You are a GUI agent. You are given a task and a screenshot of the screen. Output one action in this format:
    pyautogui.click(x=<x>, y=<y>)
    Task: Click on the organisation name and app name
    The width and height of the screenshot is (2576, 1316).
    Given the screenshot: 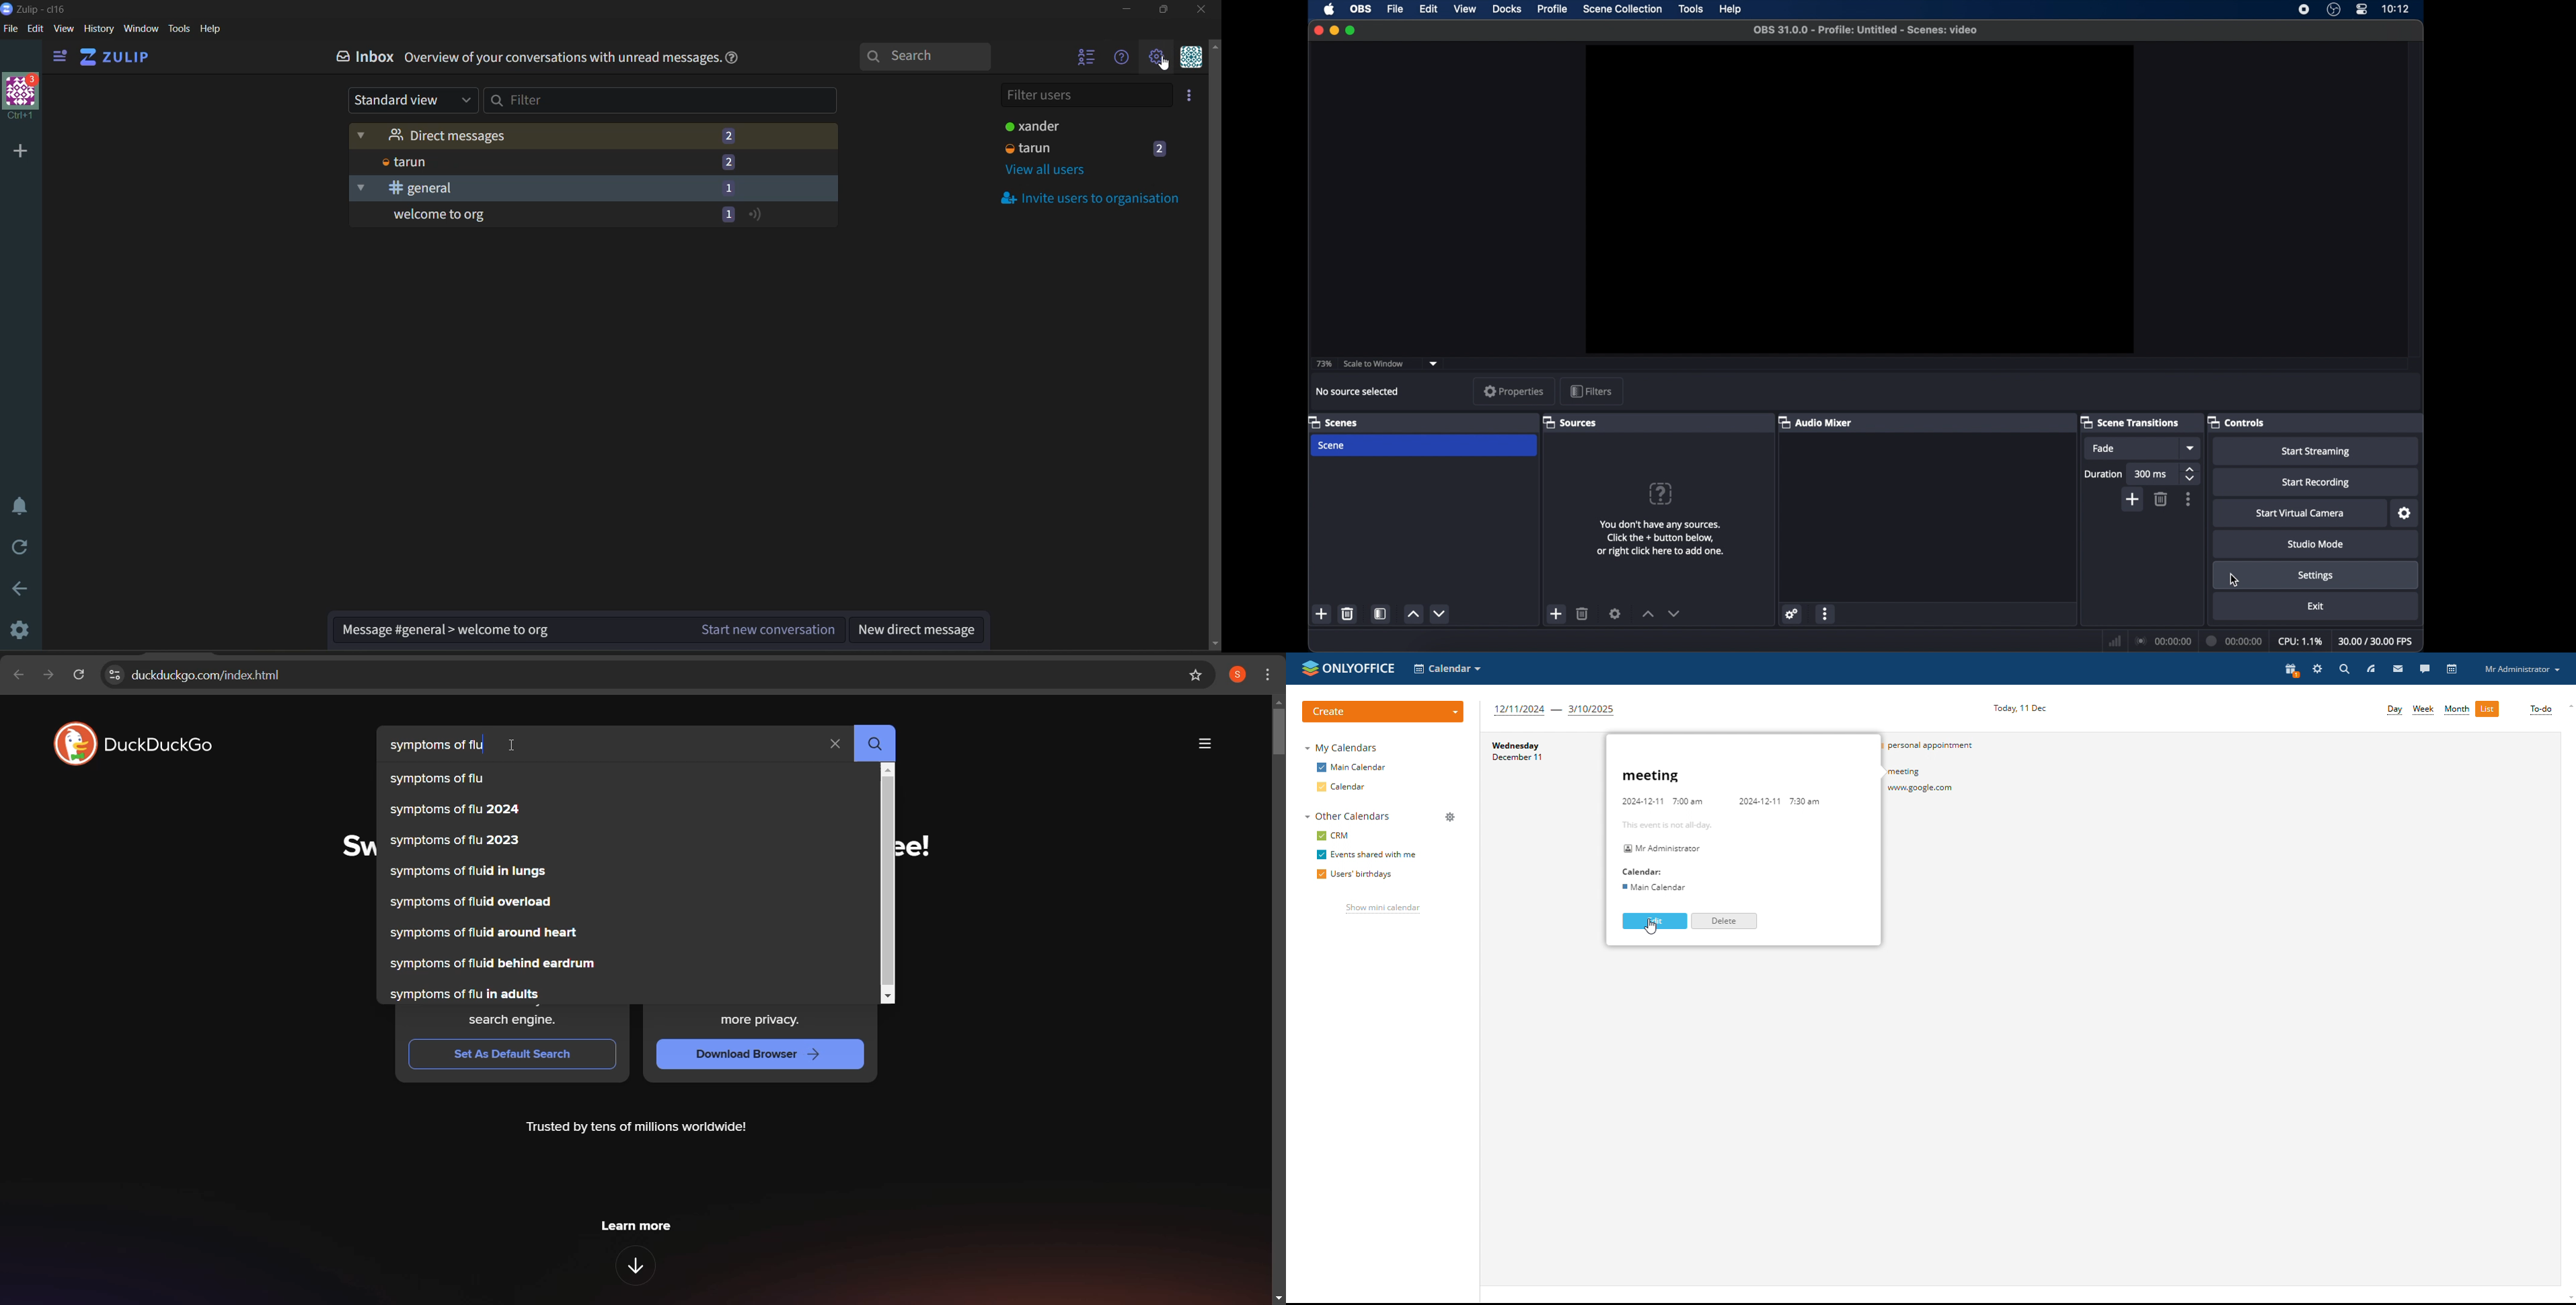 What is the action you would take?
    pyautogui.click(x=41, y=8)
    